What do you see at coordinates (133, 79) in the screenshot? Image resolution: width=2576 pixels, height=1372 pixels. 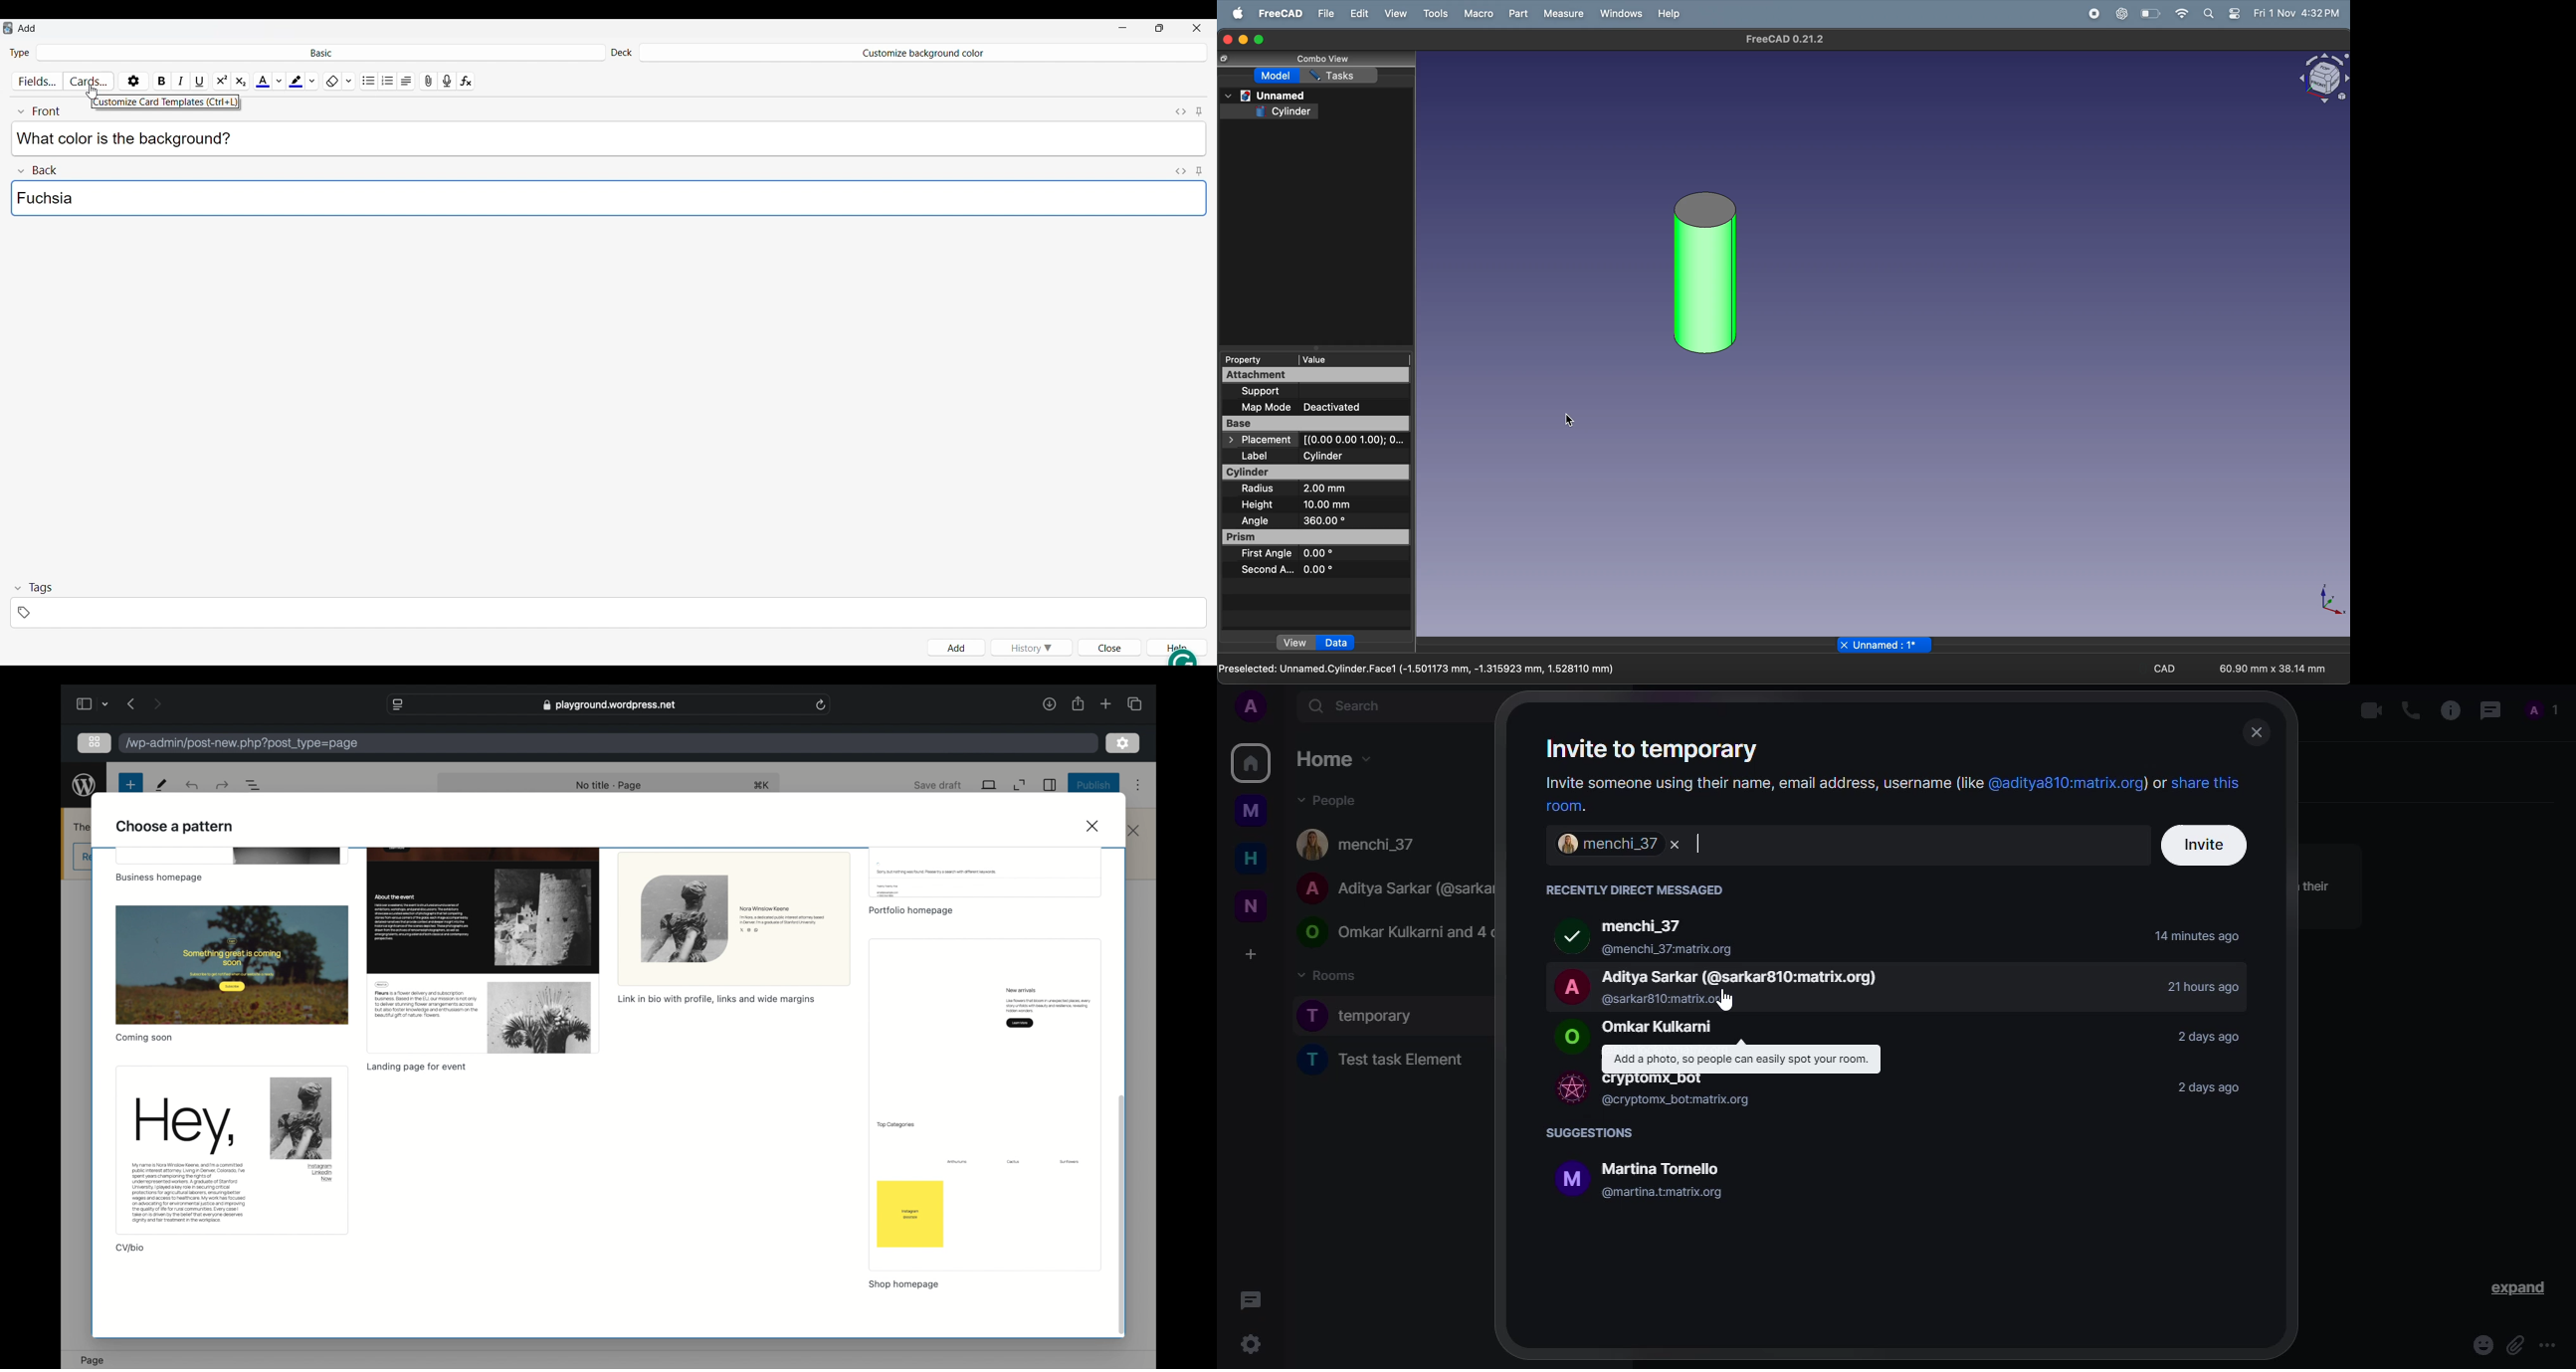 I see `Options` at bounding box center [133, 79].